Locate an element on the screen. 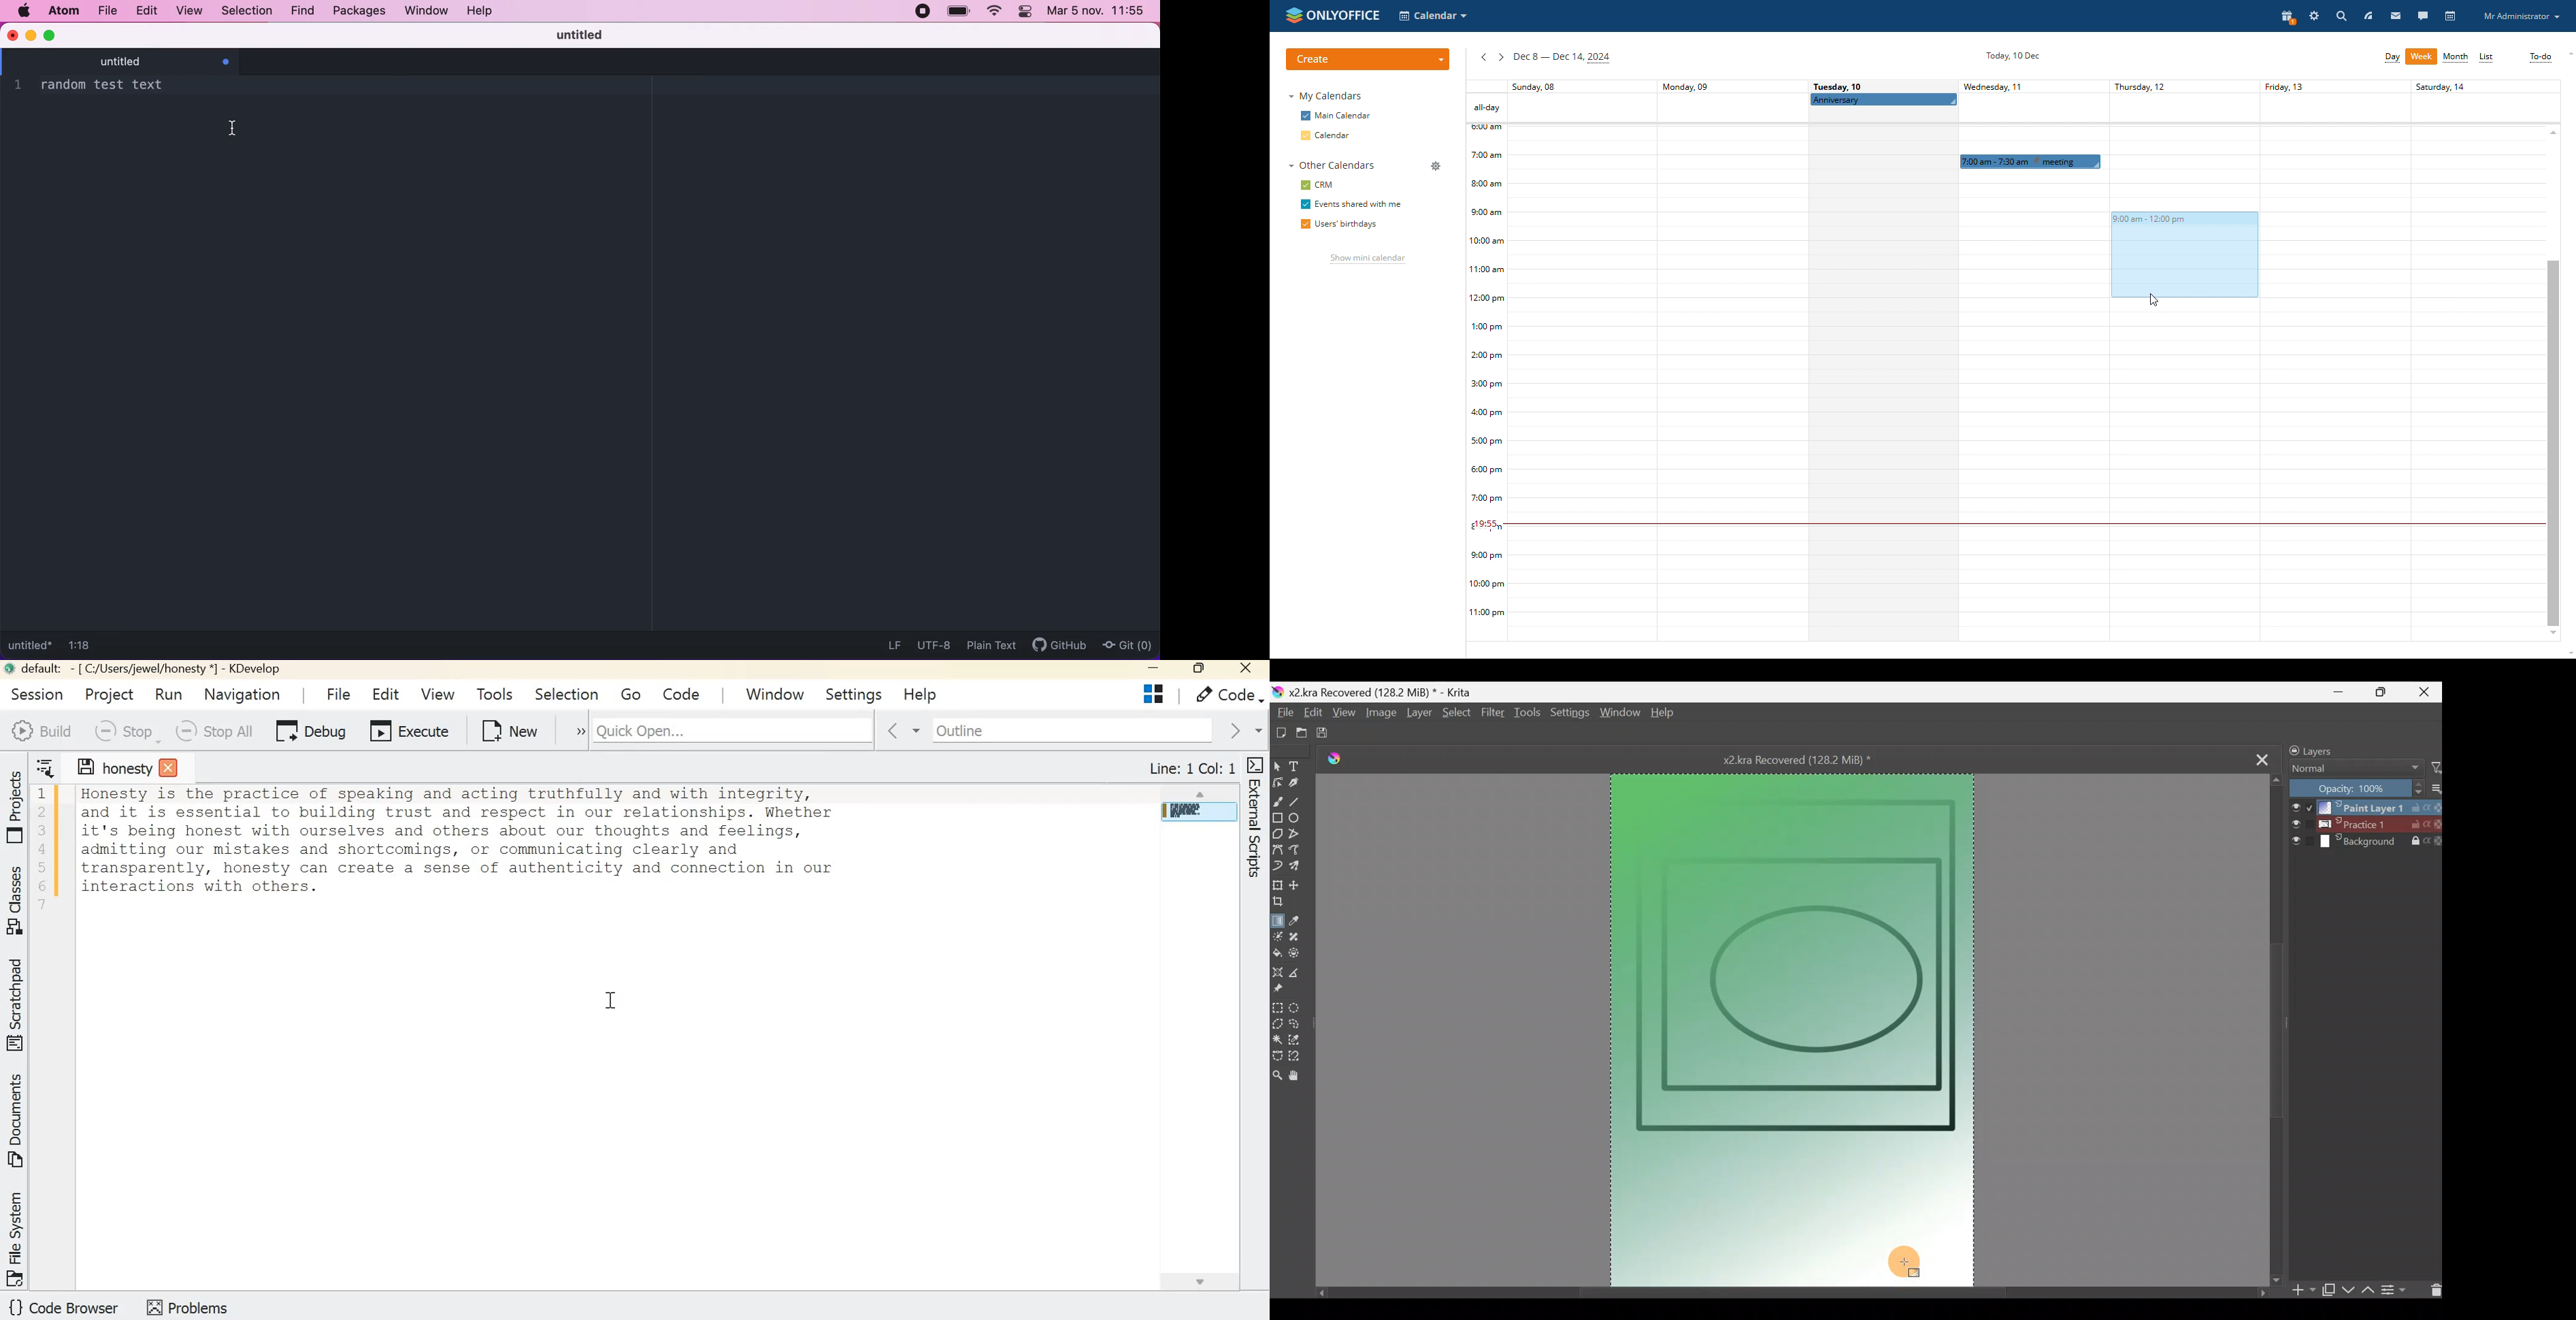 The image size is (2576, 1344). Elliptical selection tool is located at coordinates (1298, 1010).